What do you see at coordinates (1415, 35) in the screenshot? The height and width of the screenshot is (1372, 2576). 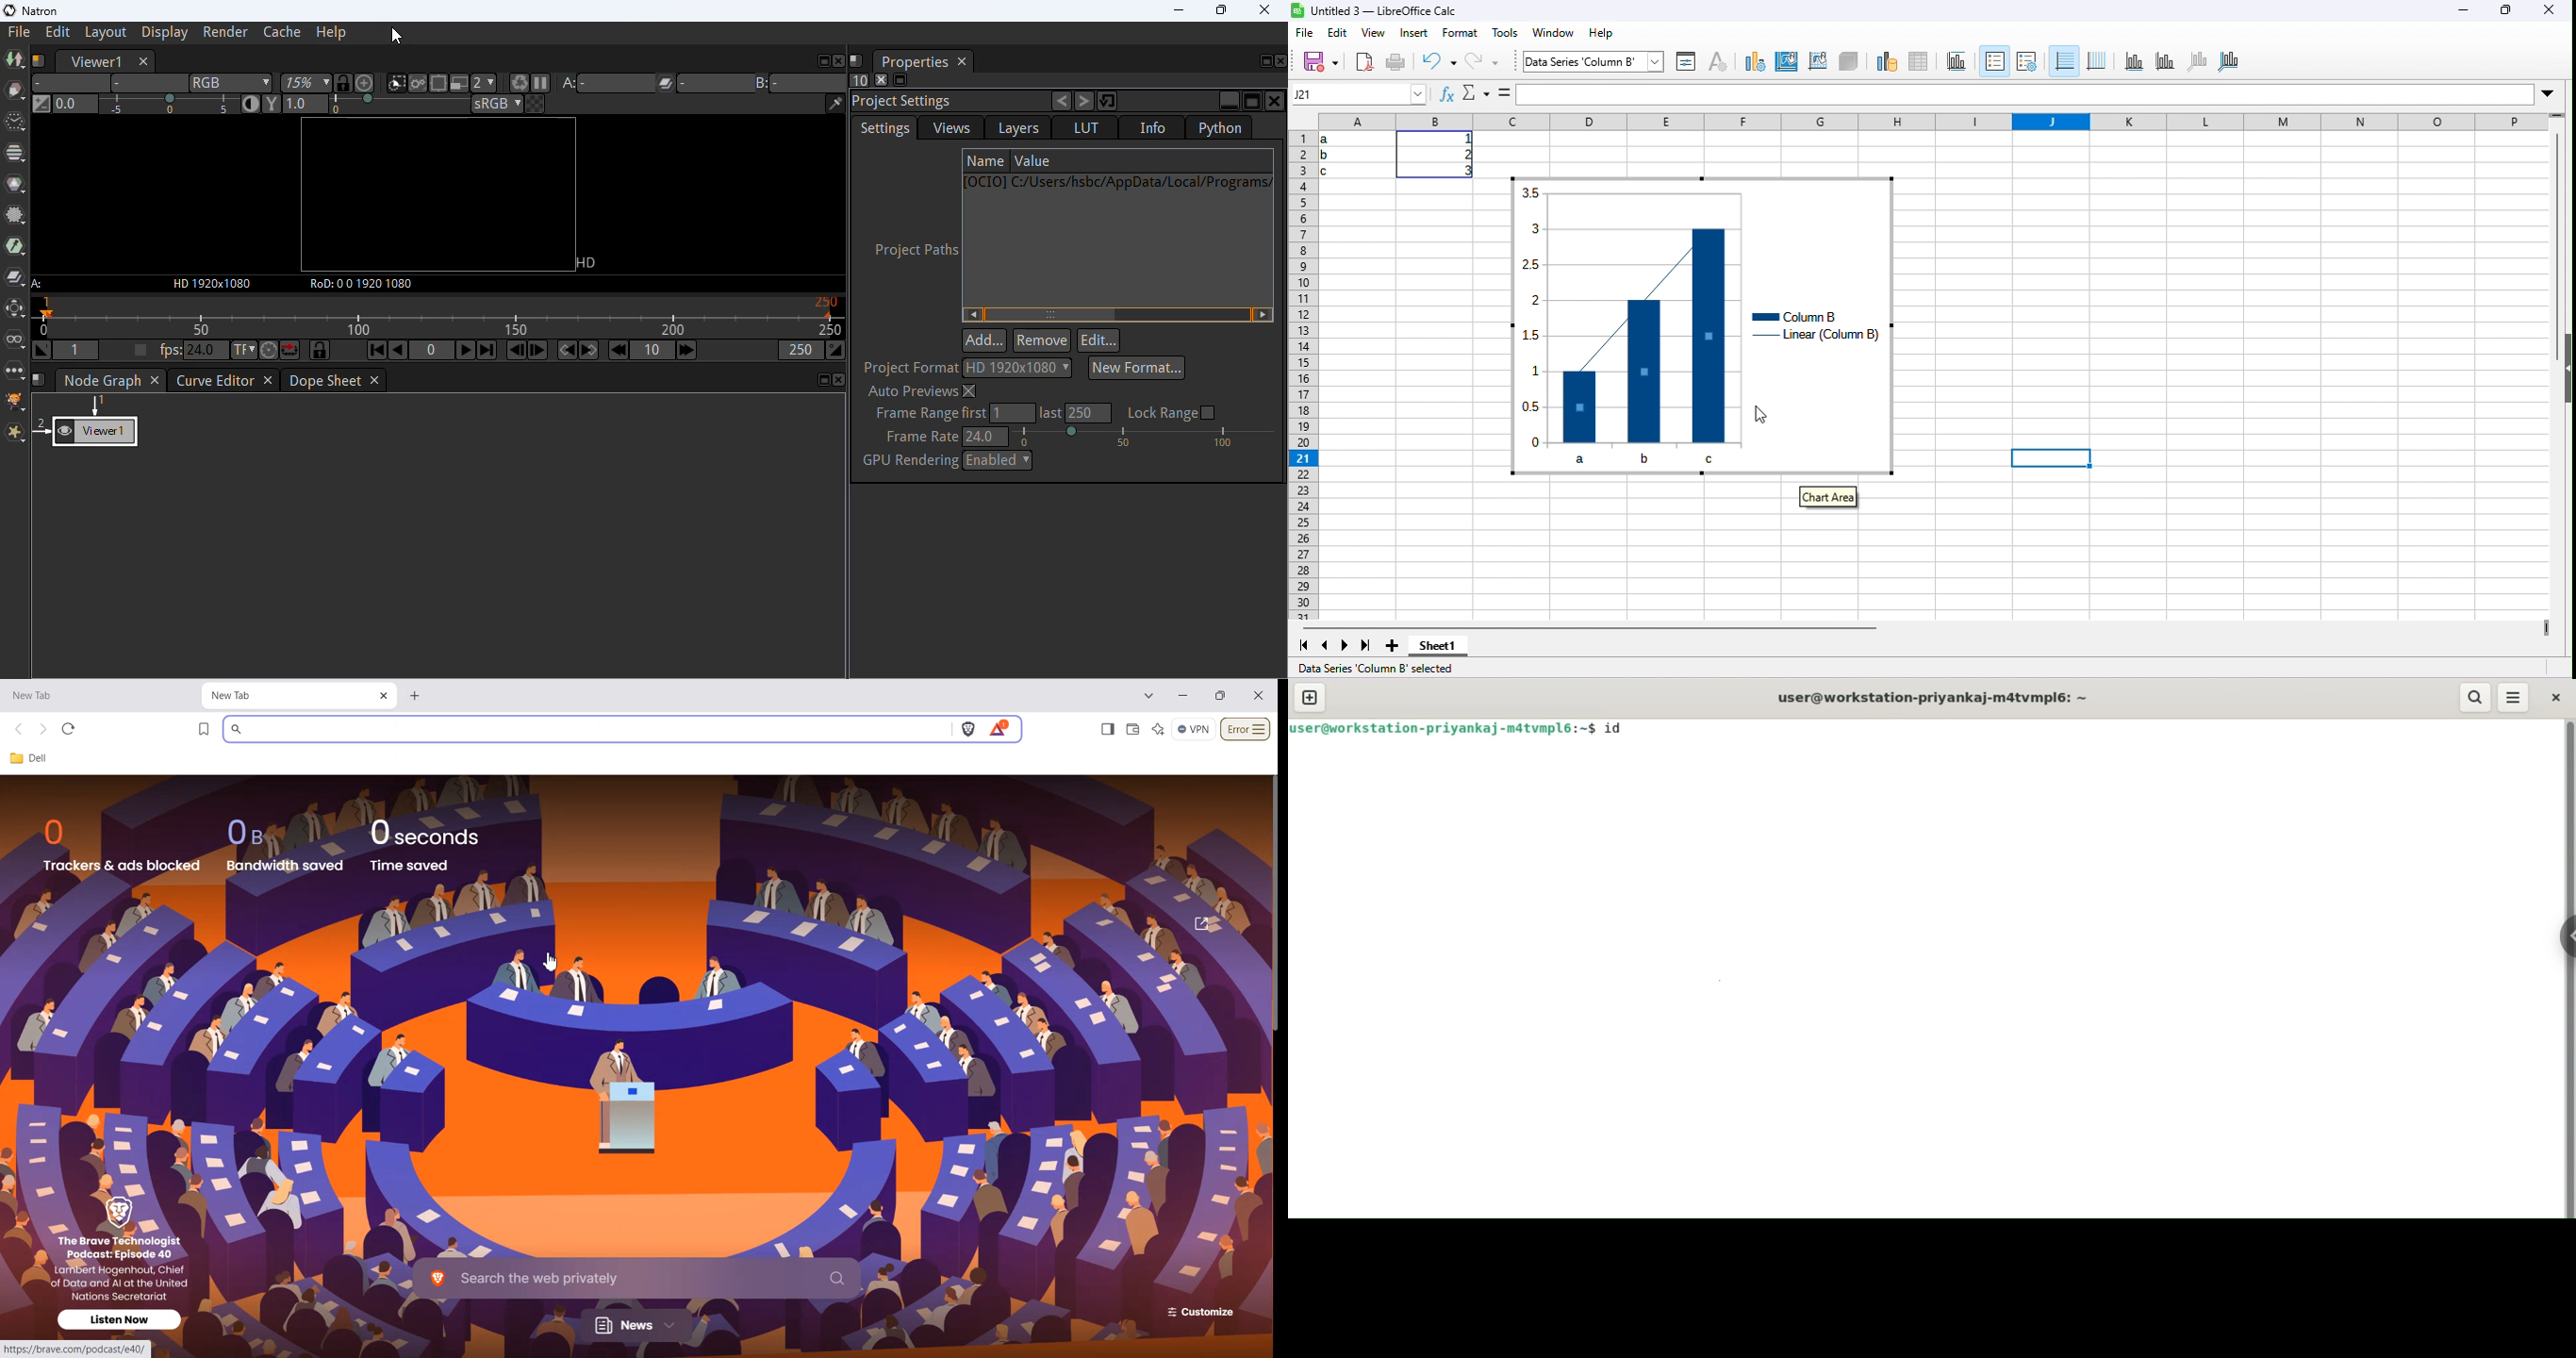 I see `insert` at bounding box center [1415, 35].